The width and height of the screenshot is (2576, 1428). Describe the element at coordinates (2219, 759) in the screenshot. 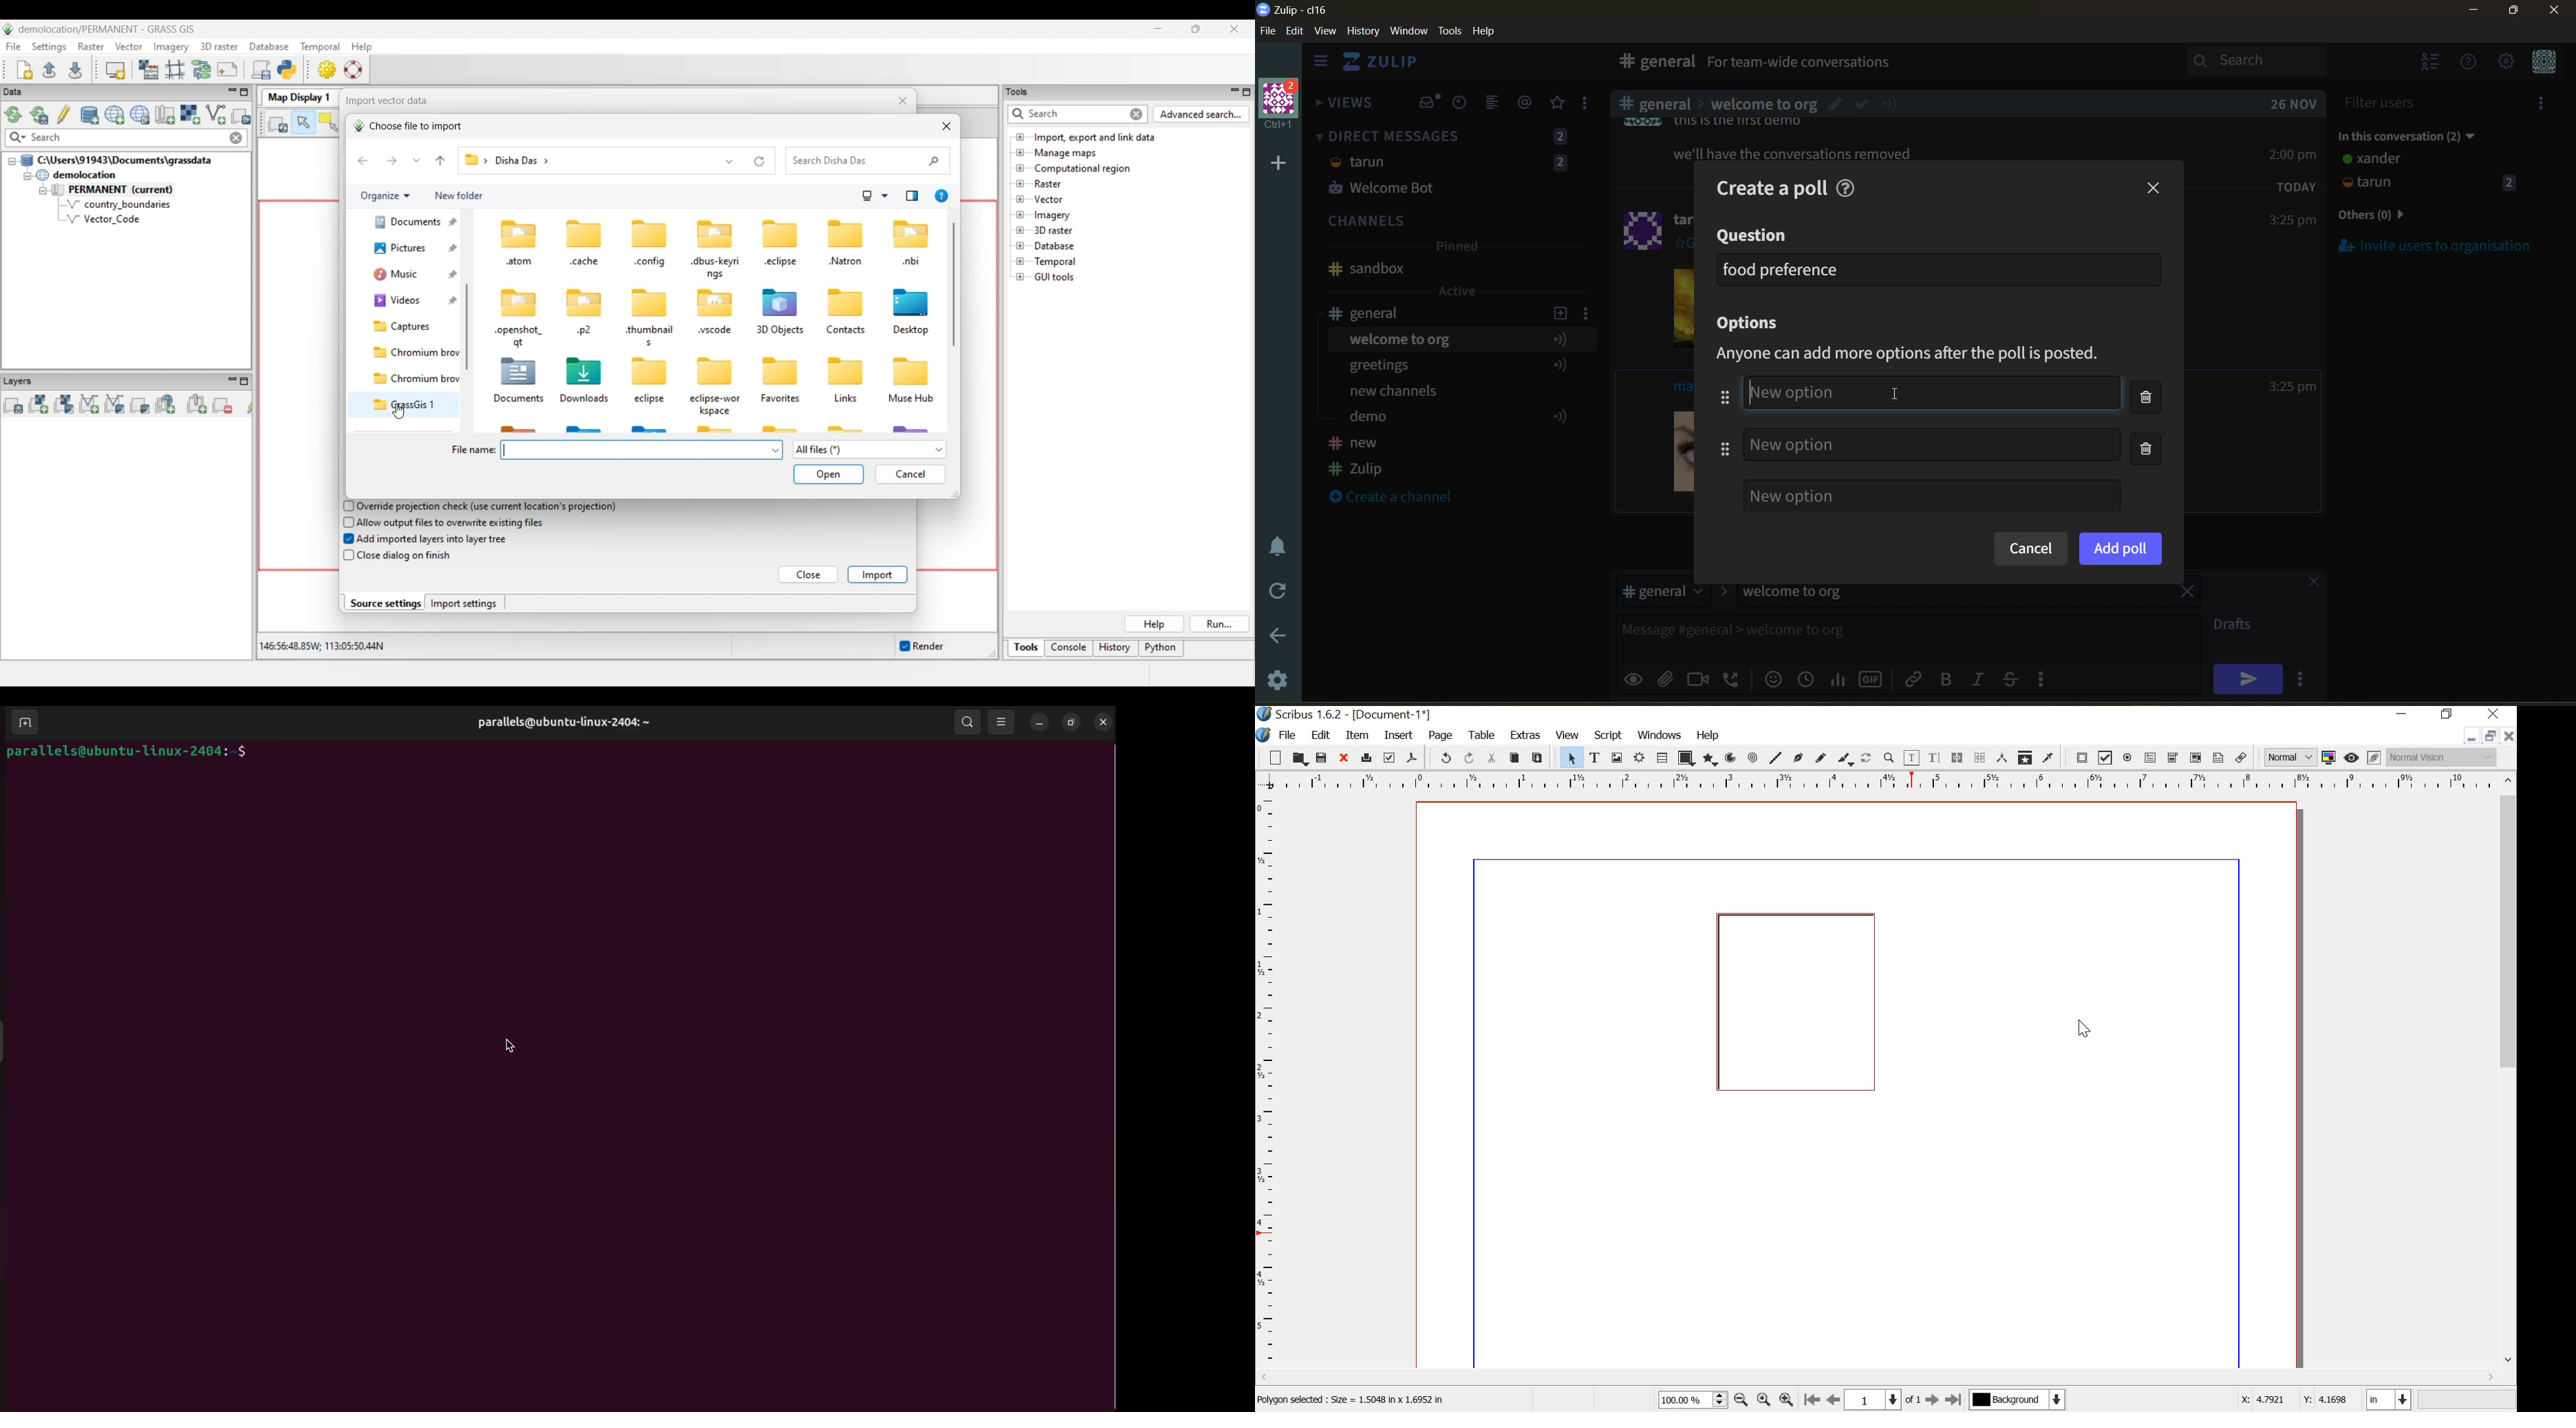

I see `text annotation` at that location.